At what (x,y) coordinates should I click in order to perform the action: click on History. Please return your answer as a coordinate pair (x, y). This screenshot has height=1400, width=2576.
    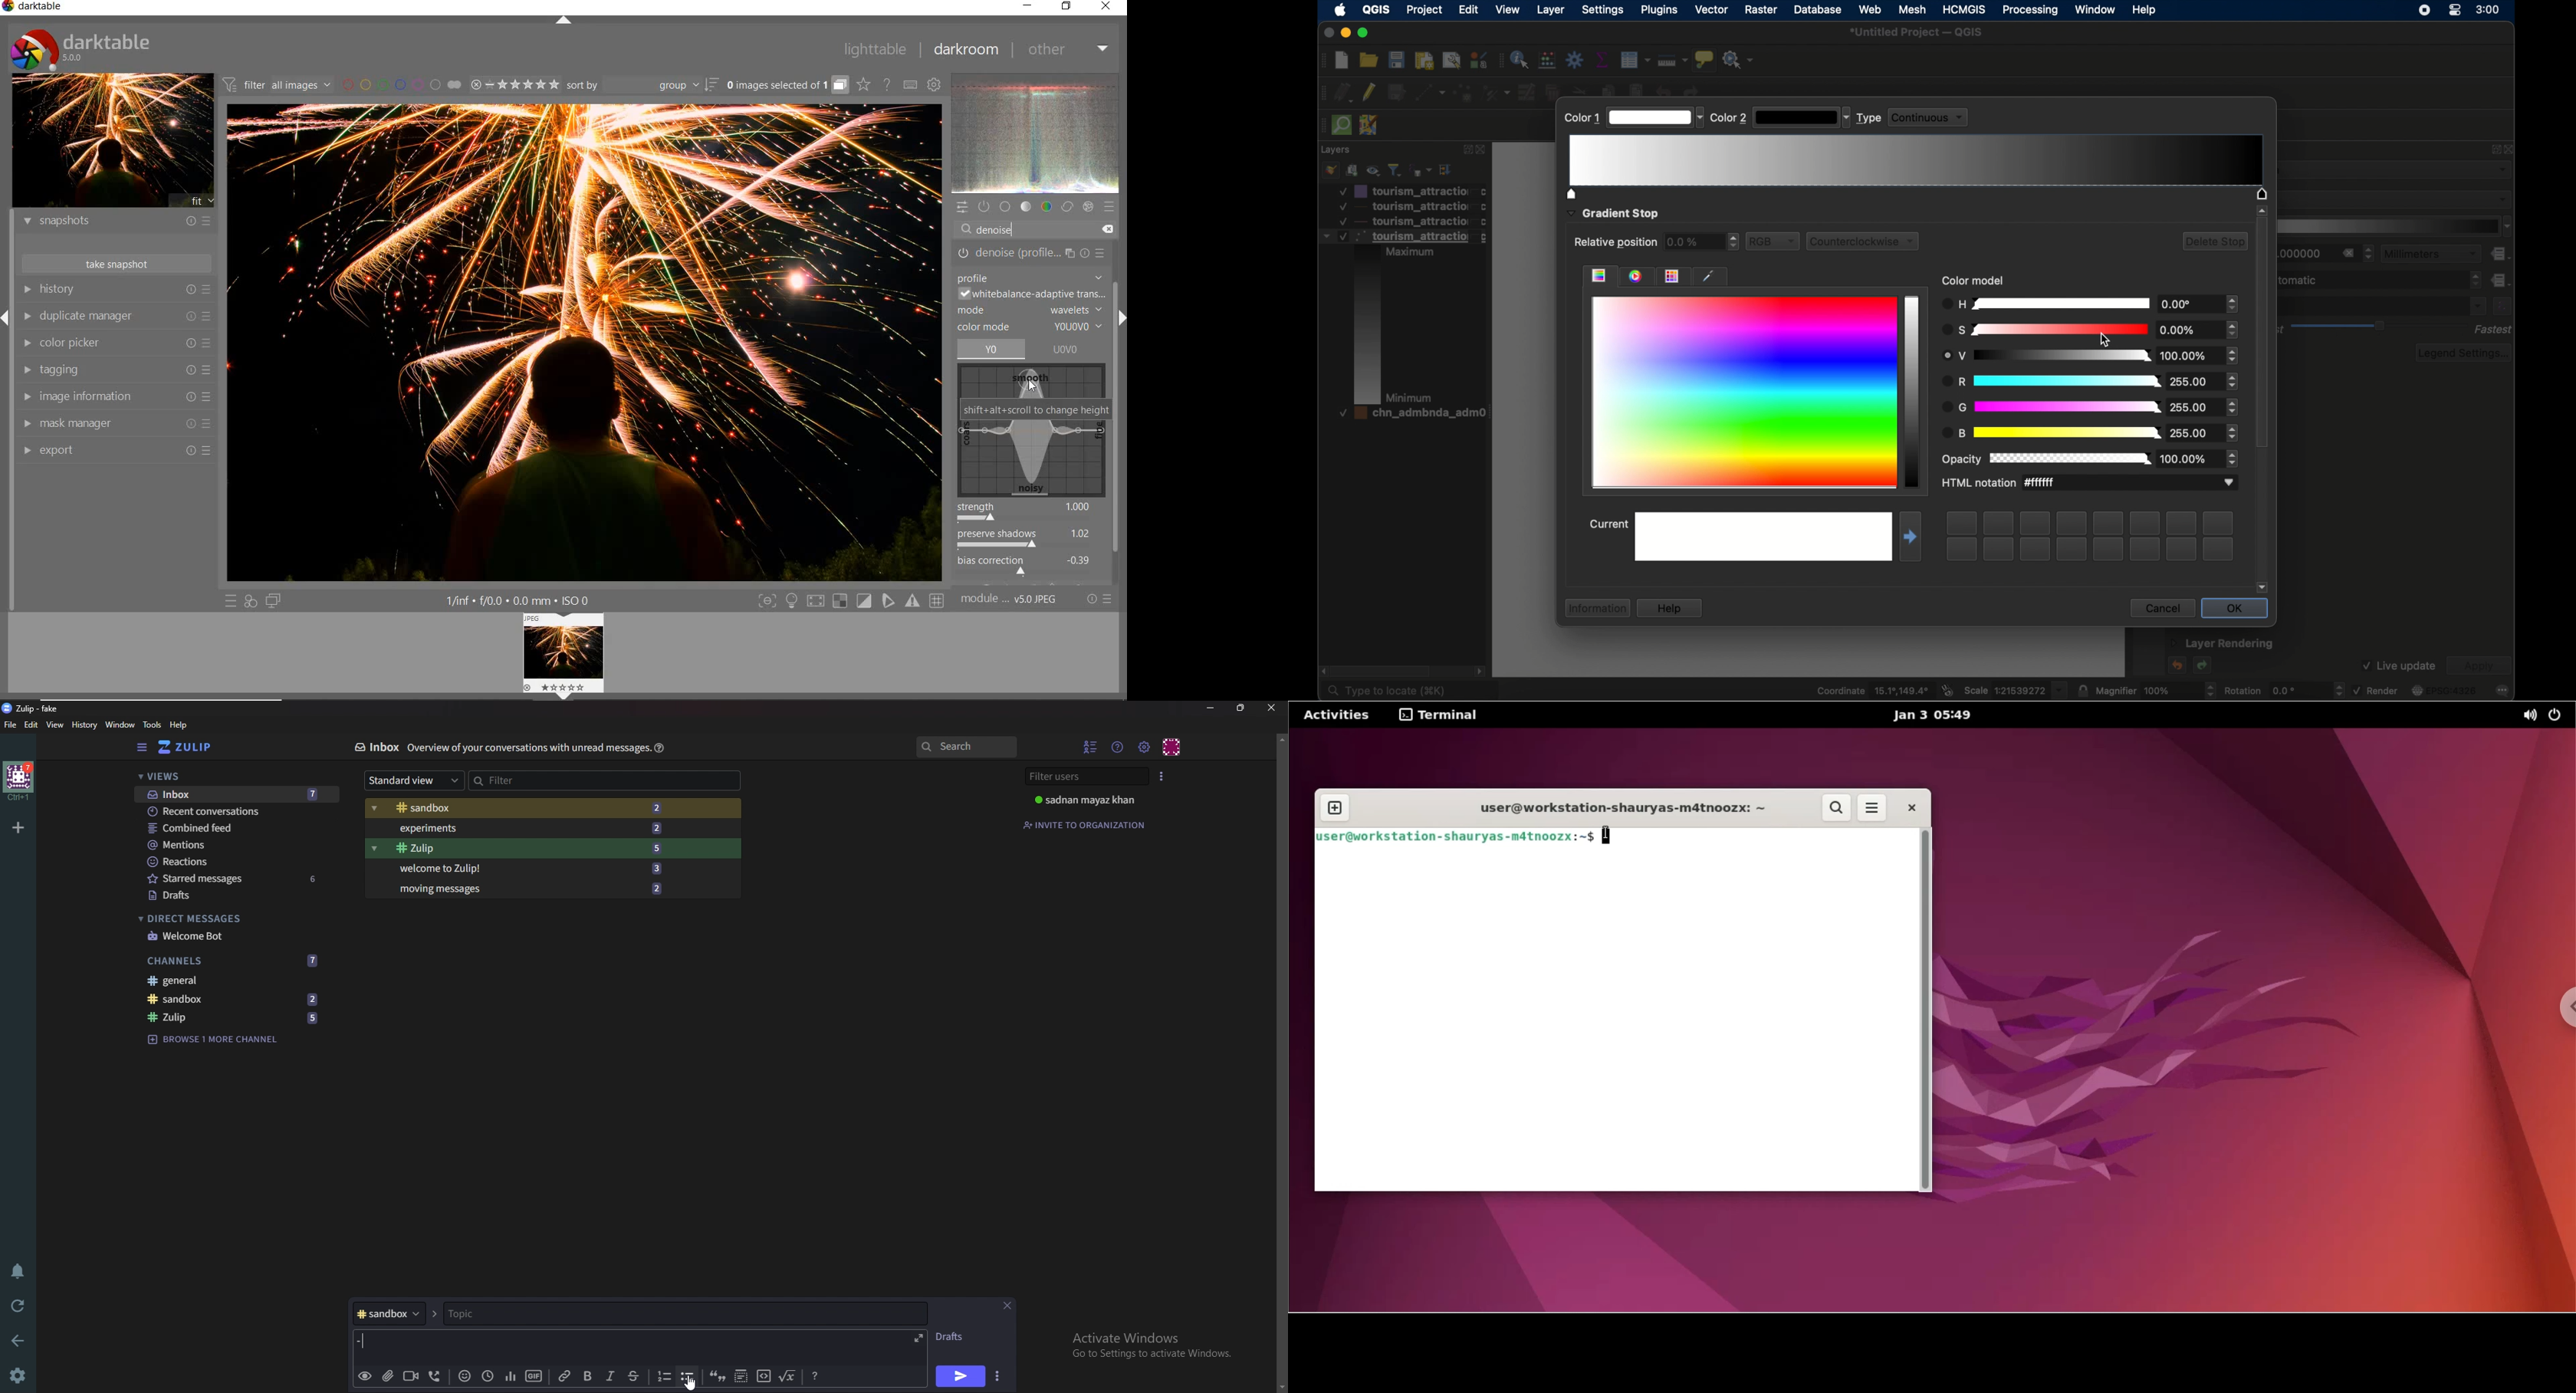
    Looking at the image, I should click on (86, 725).